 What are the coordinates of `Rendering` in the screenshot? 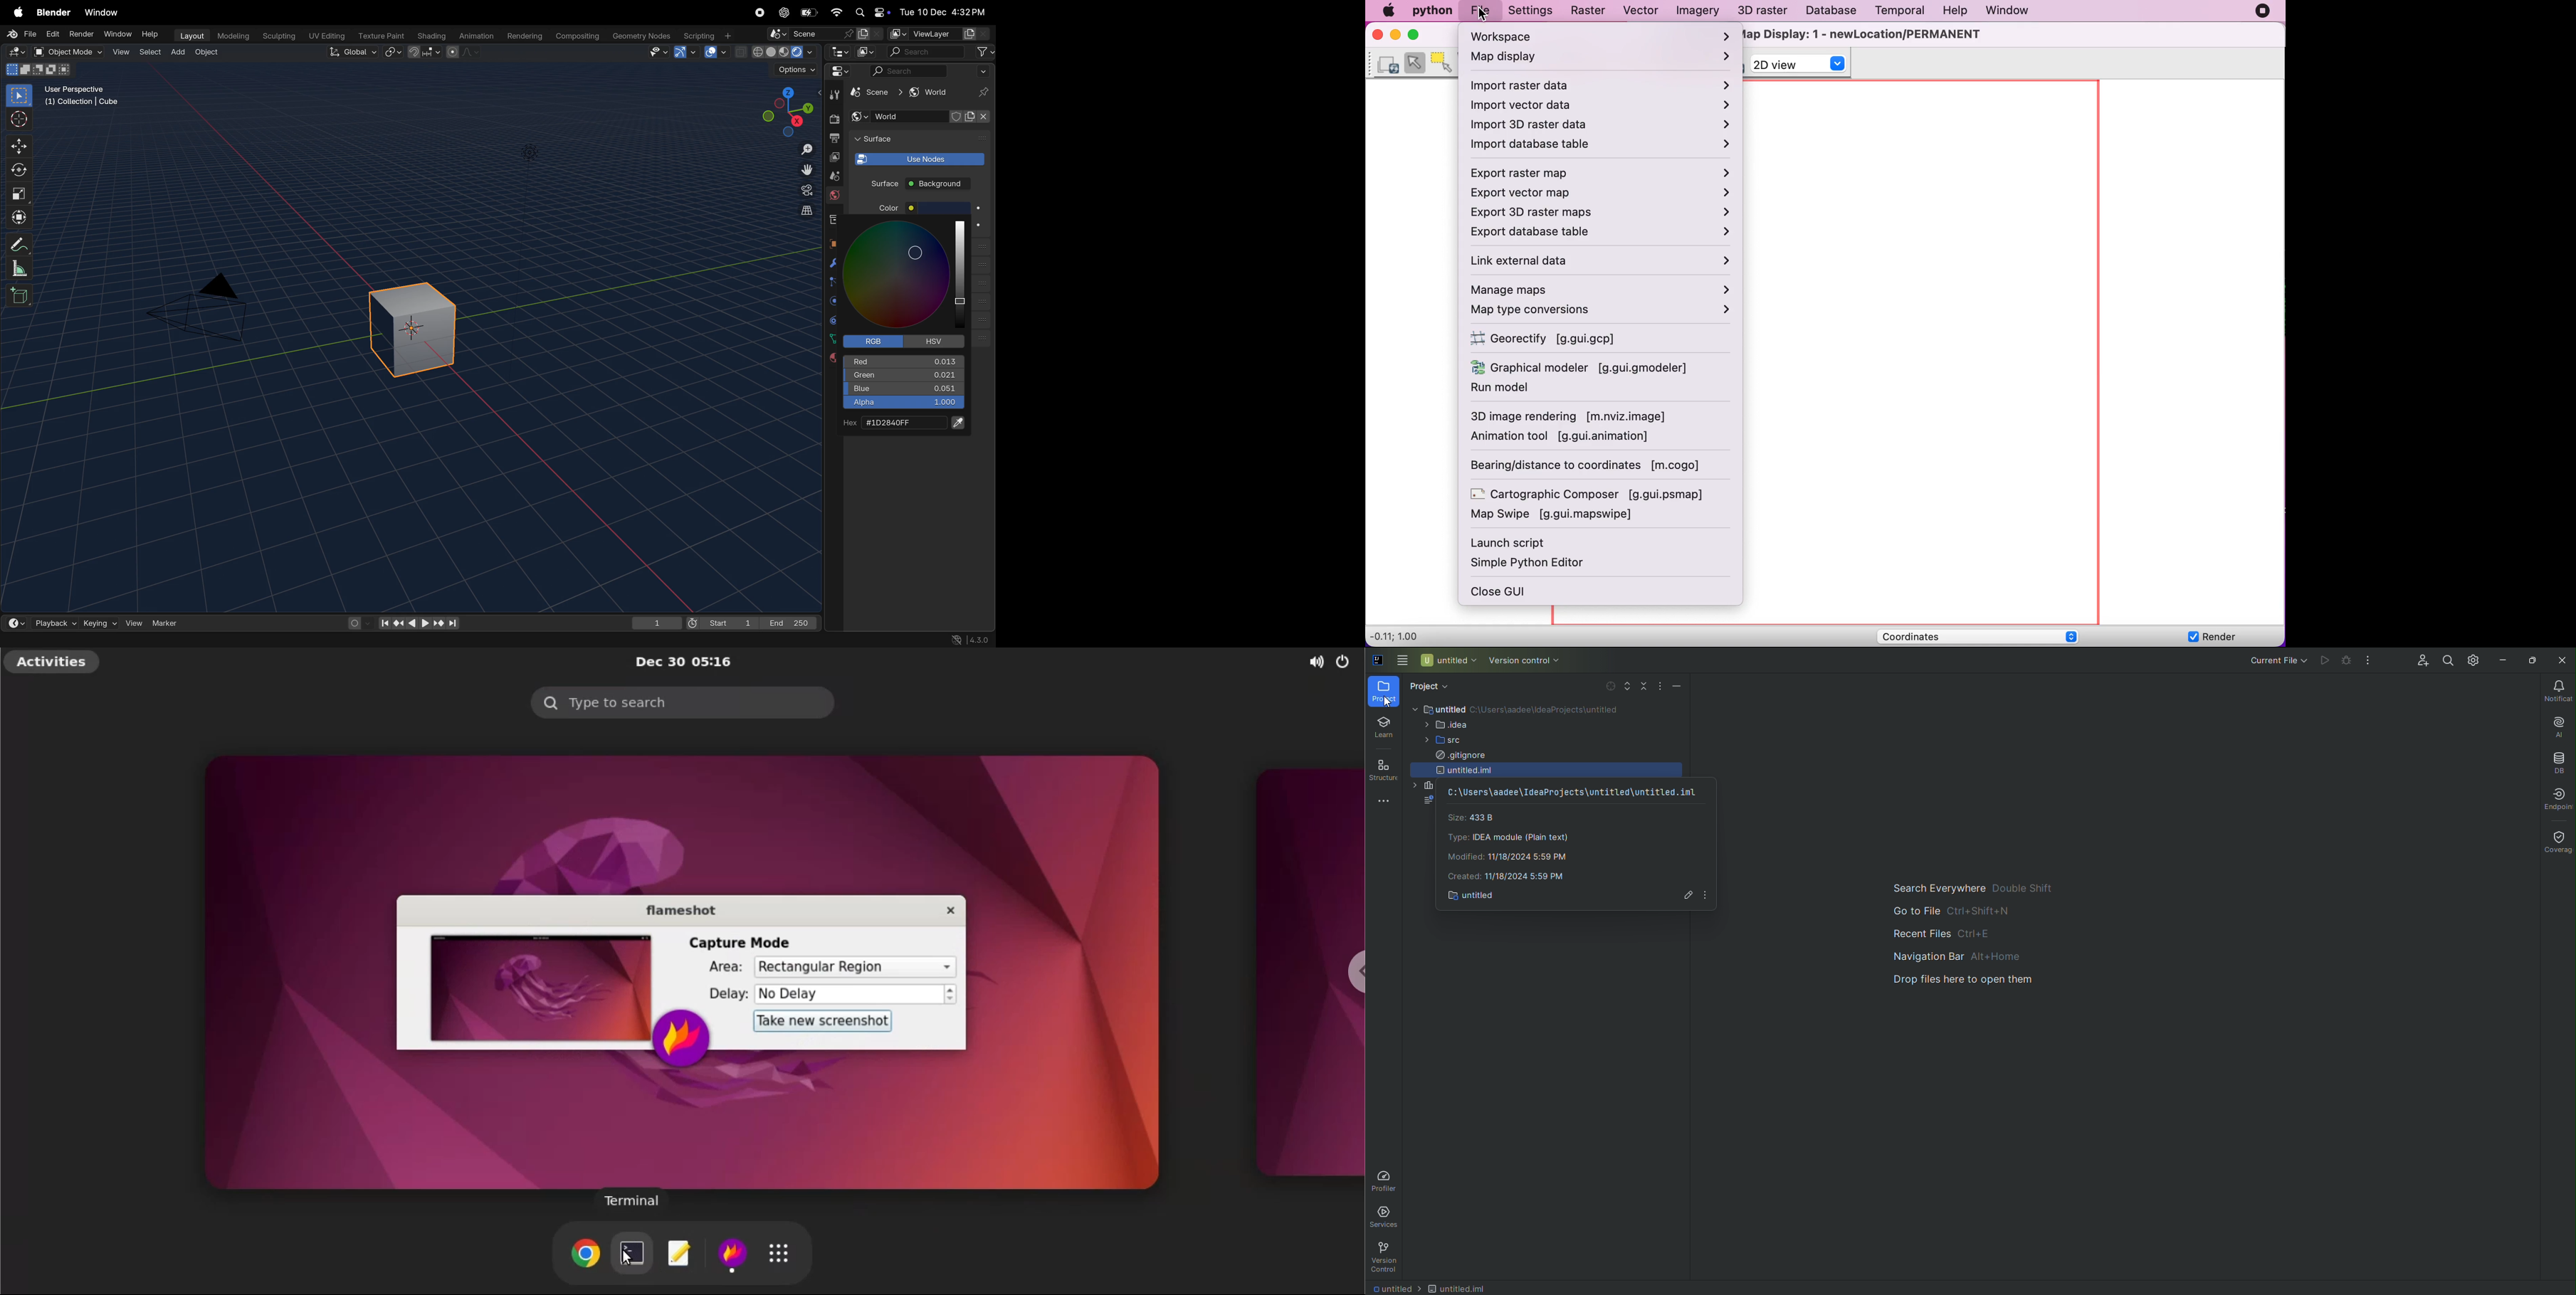 It's located at (524, 36).